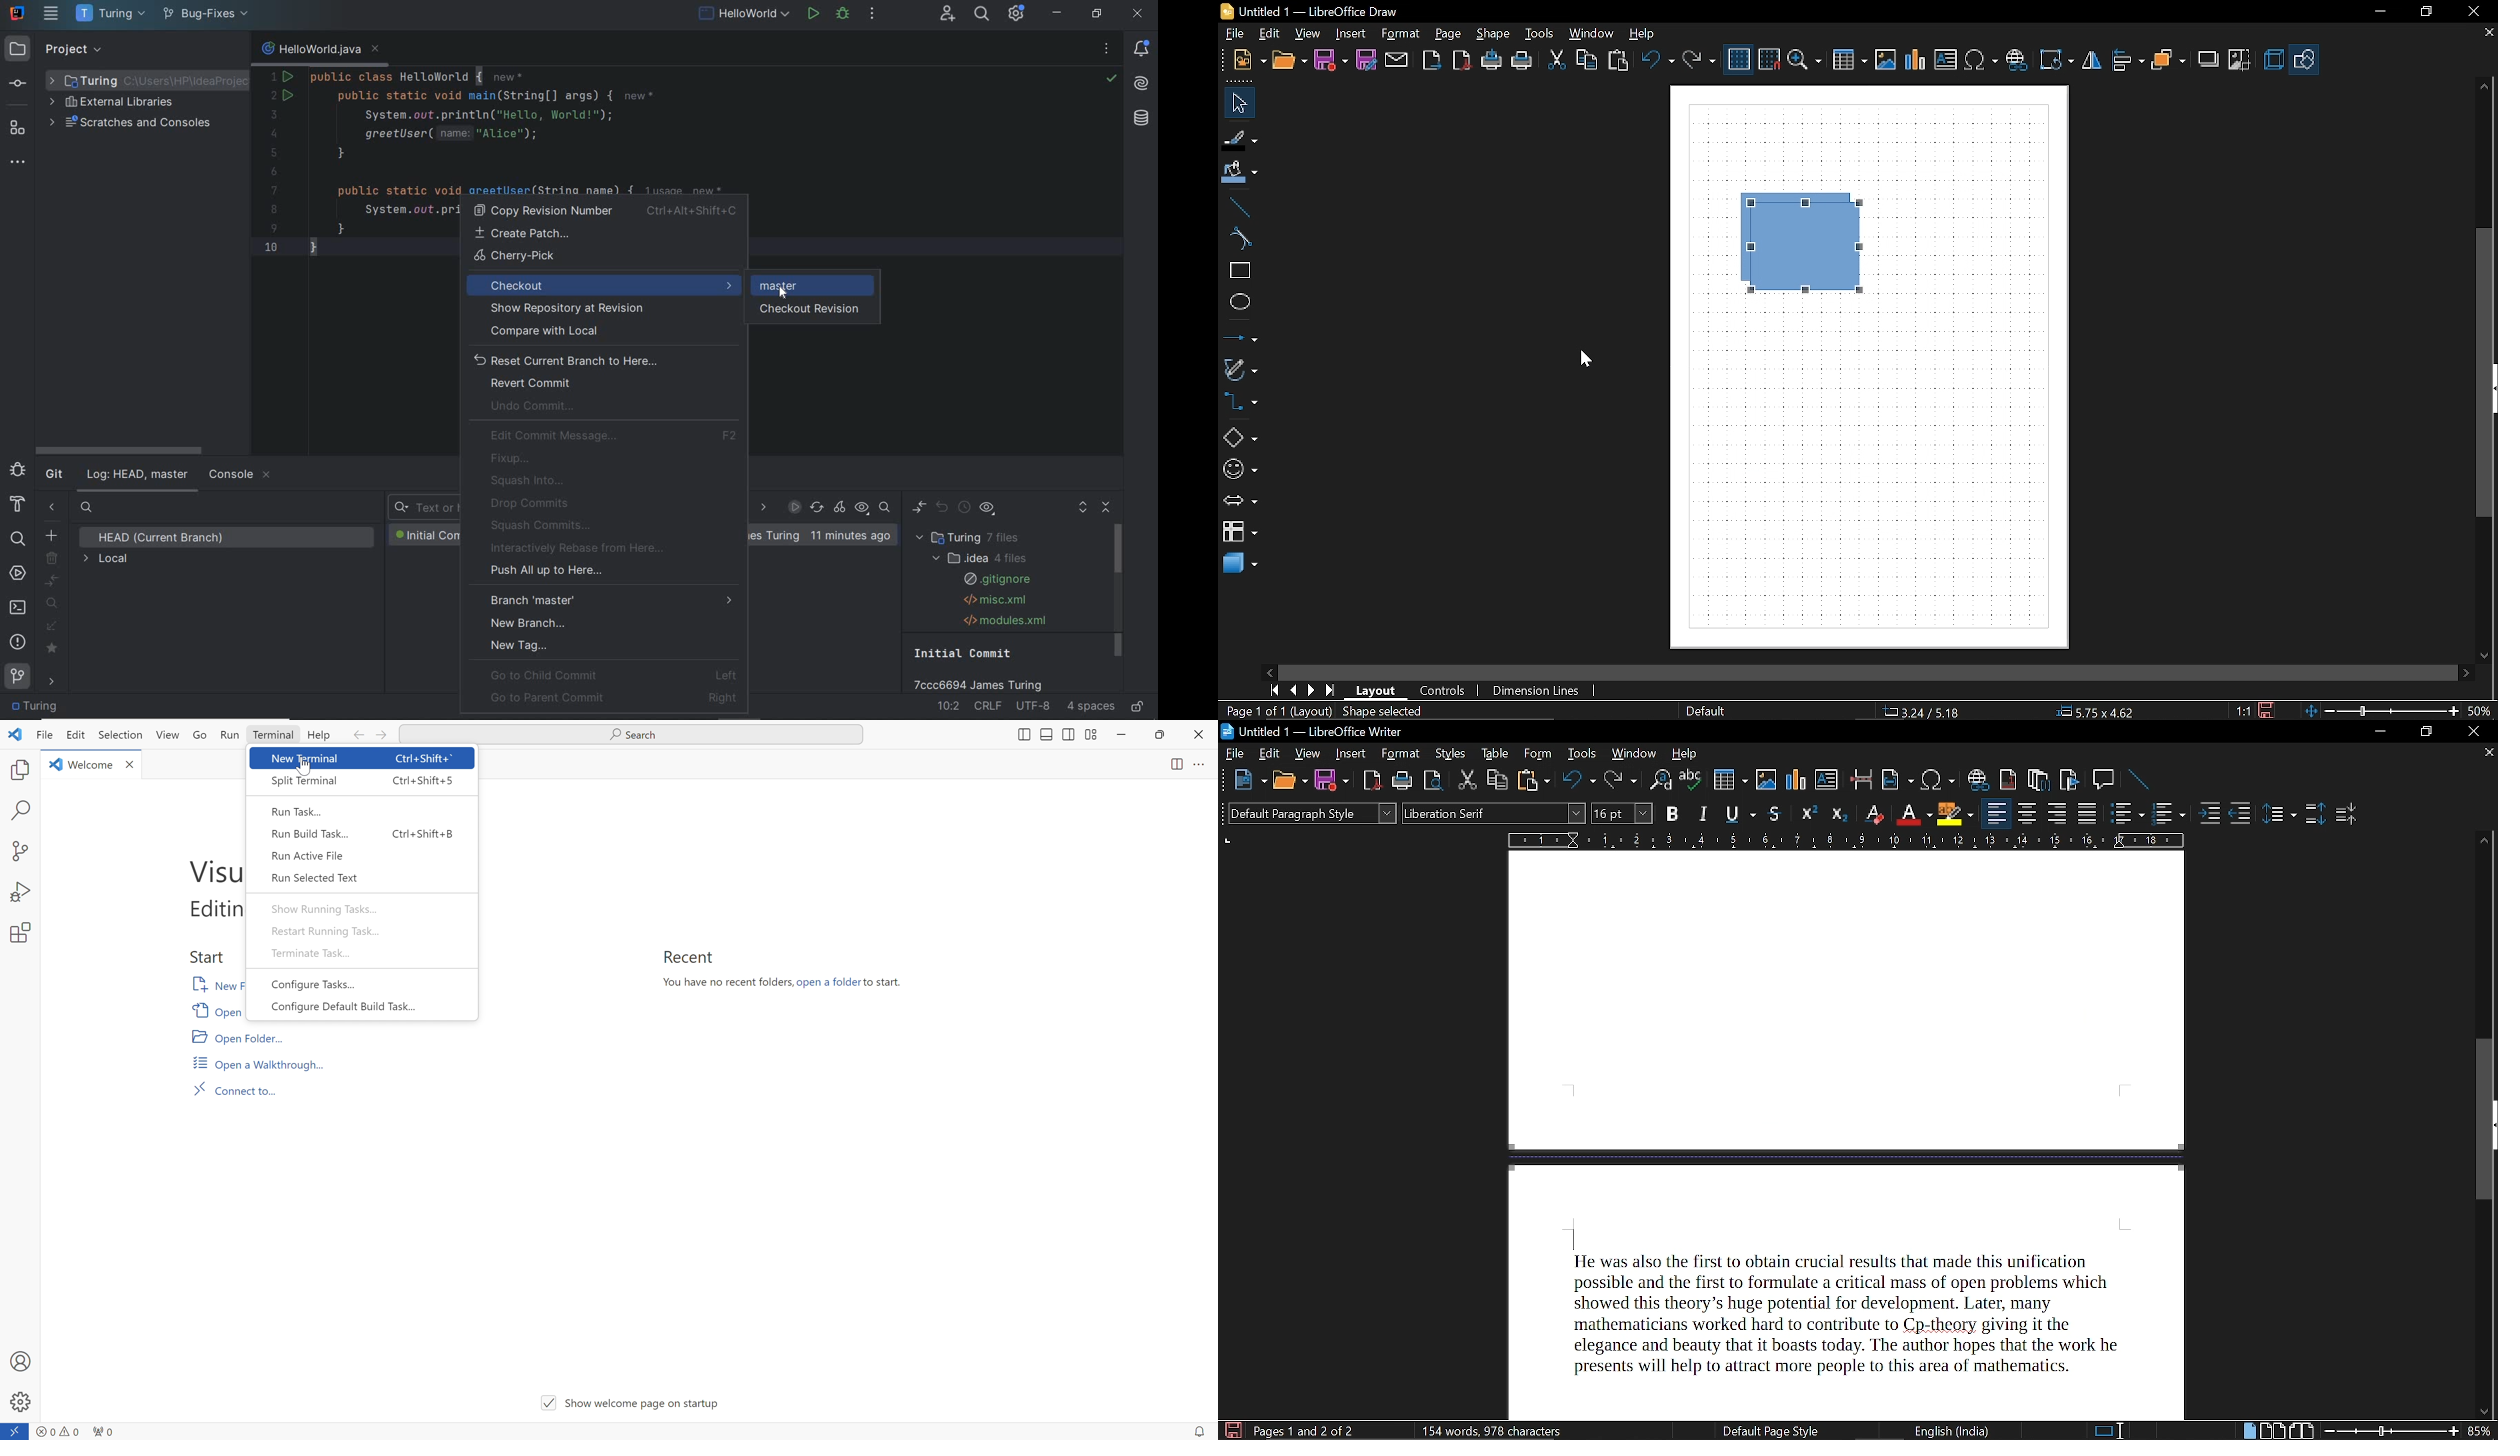 The width and height of the screenshot is (2520, 1456). I want to click on Center, so click(2028, 814).